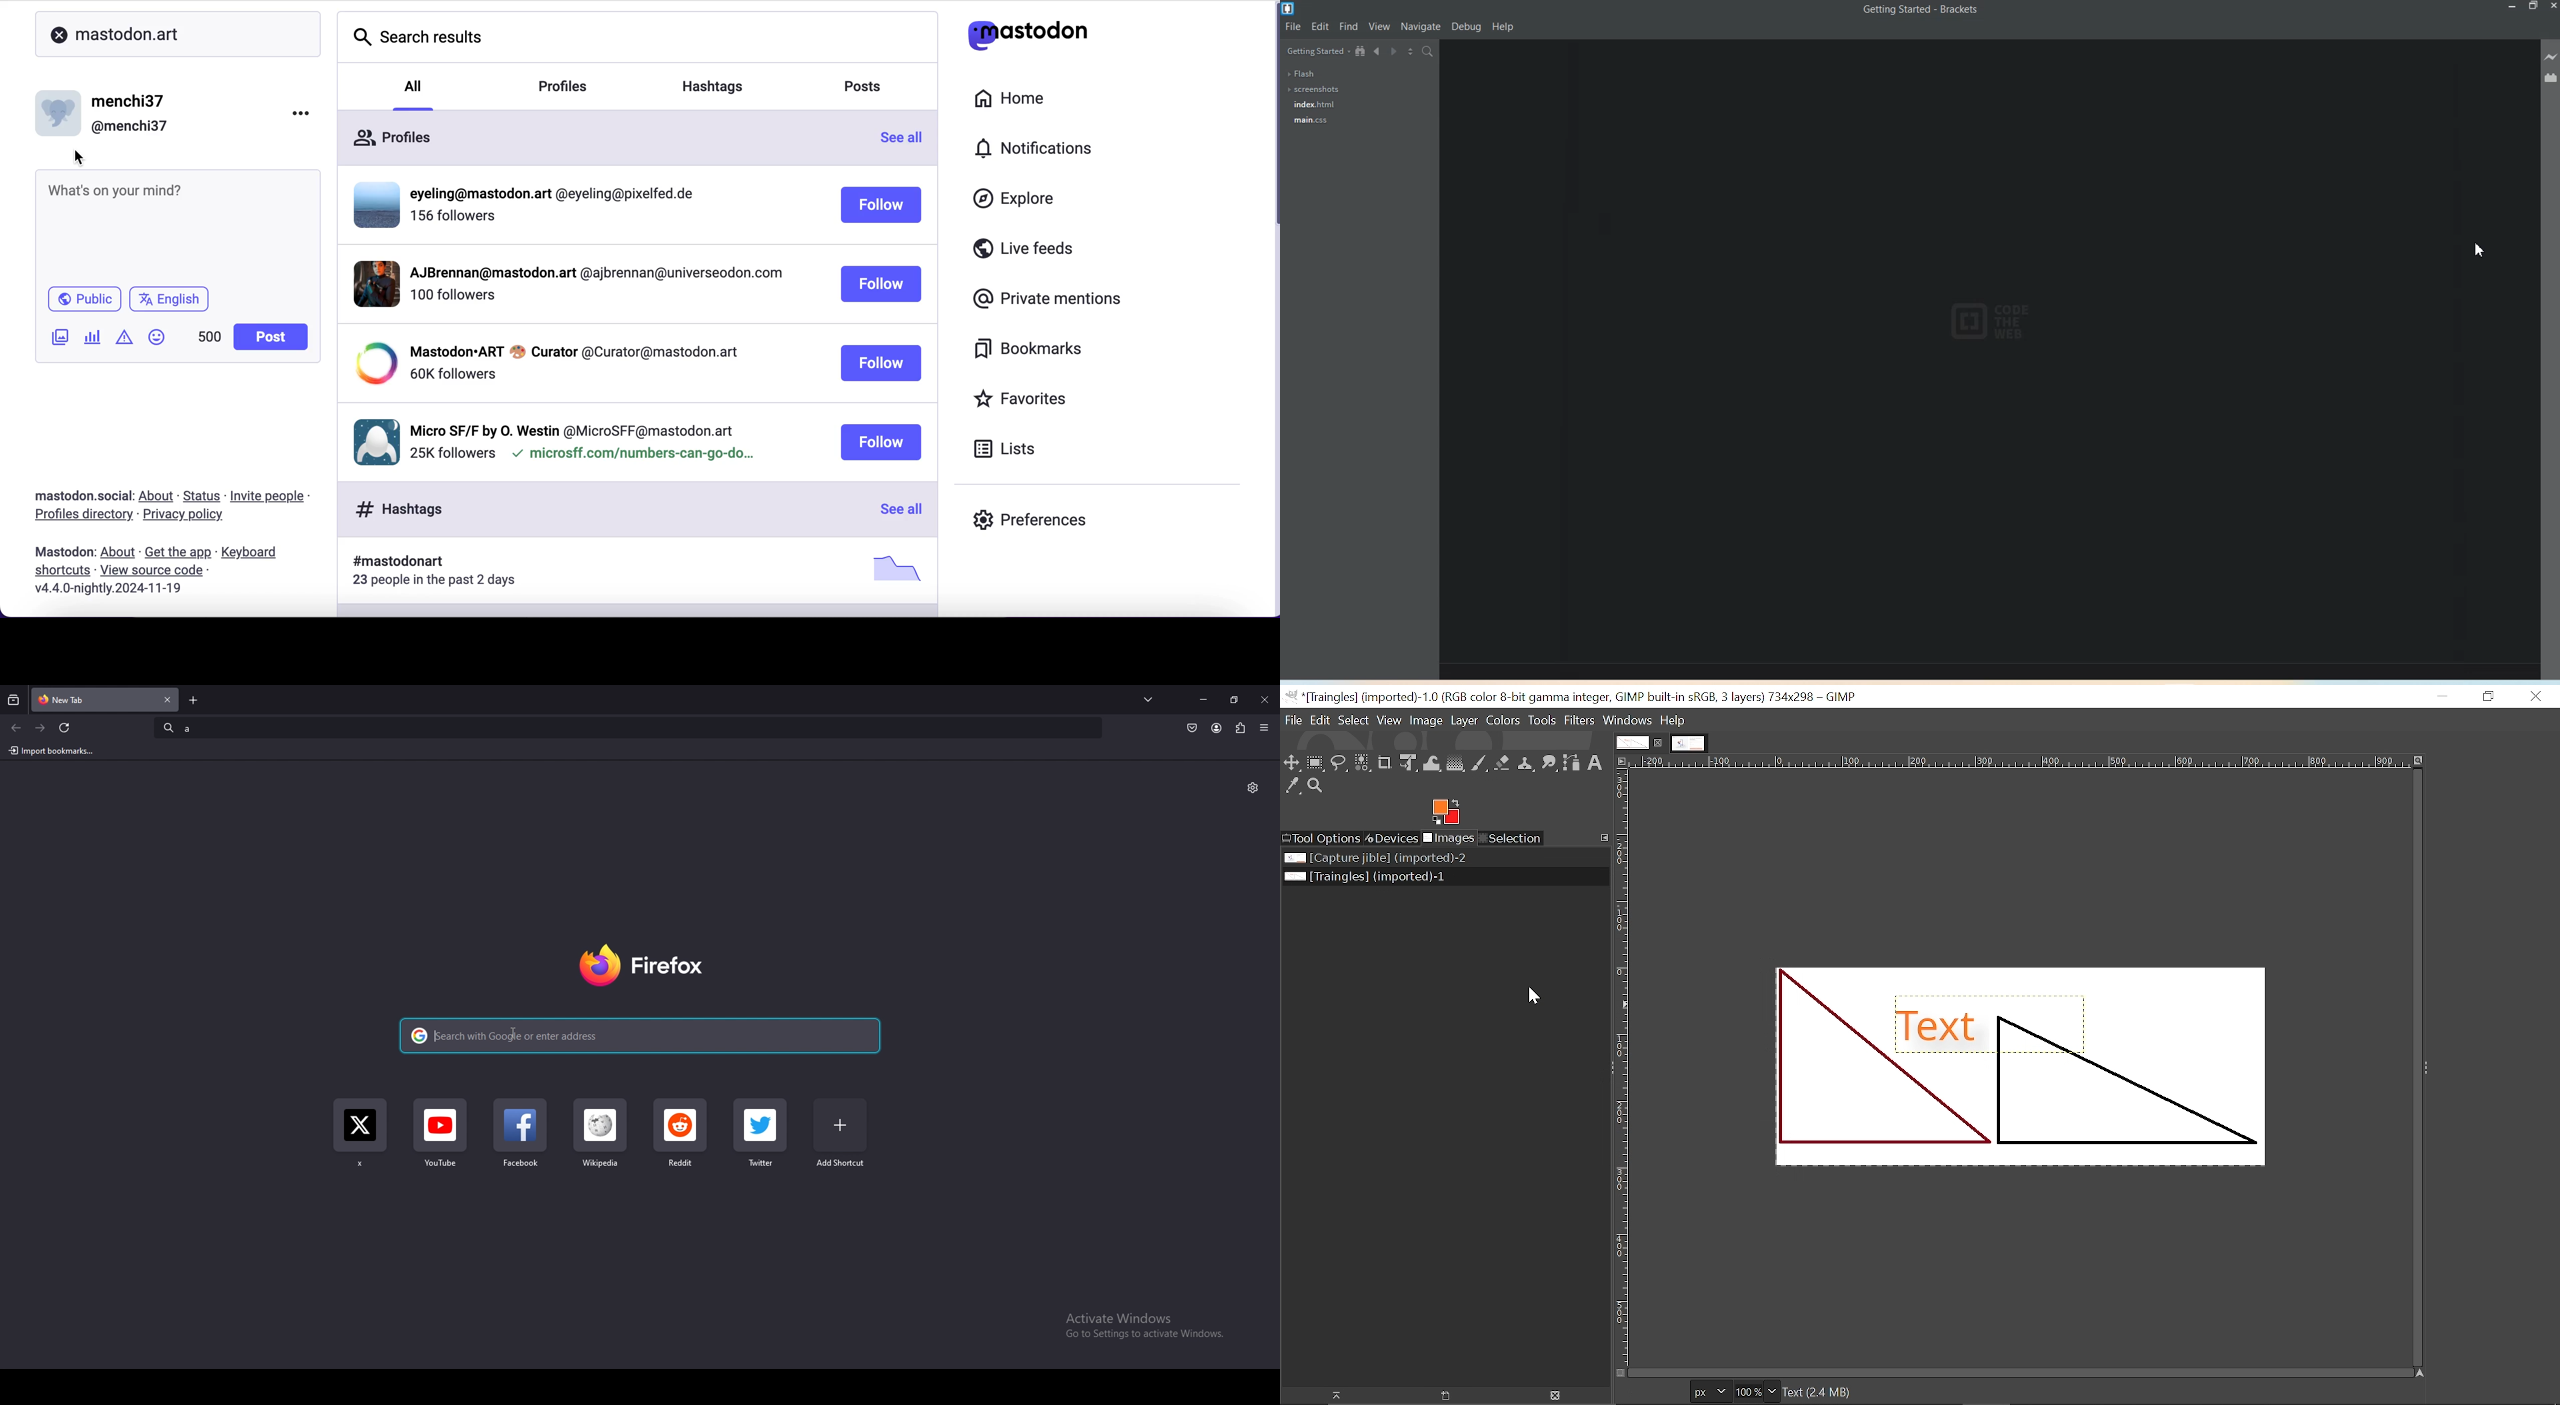 This screenshot has height=1428, width=2576. I want to click on import bookmarks, so click(55, 751).